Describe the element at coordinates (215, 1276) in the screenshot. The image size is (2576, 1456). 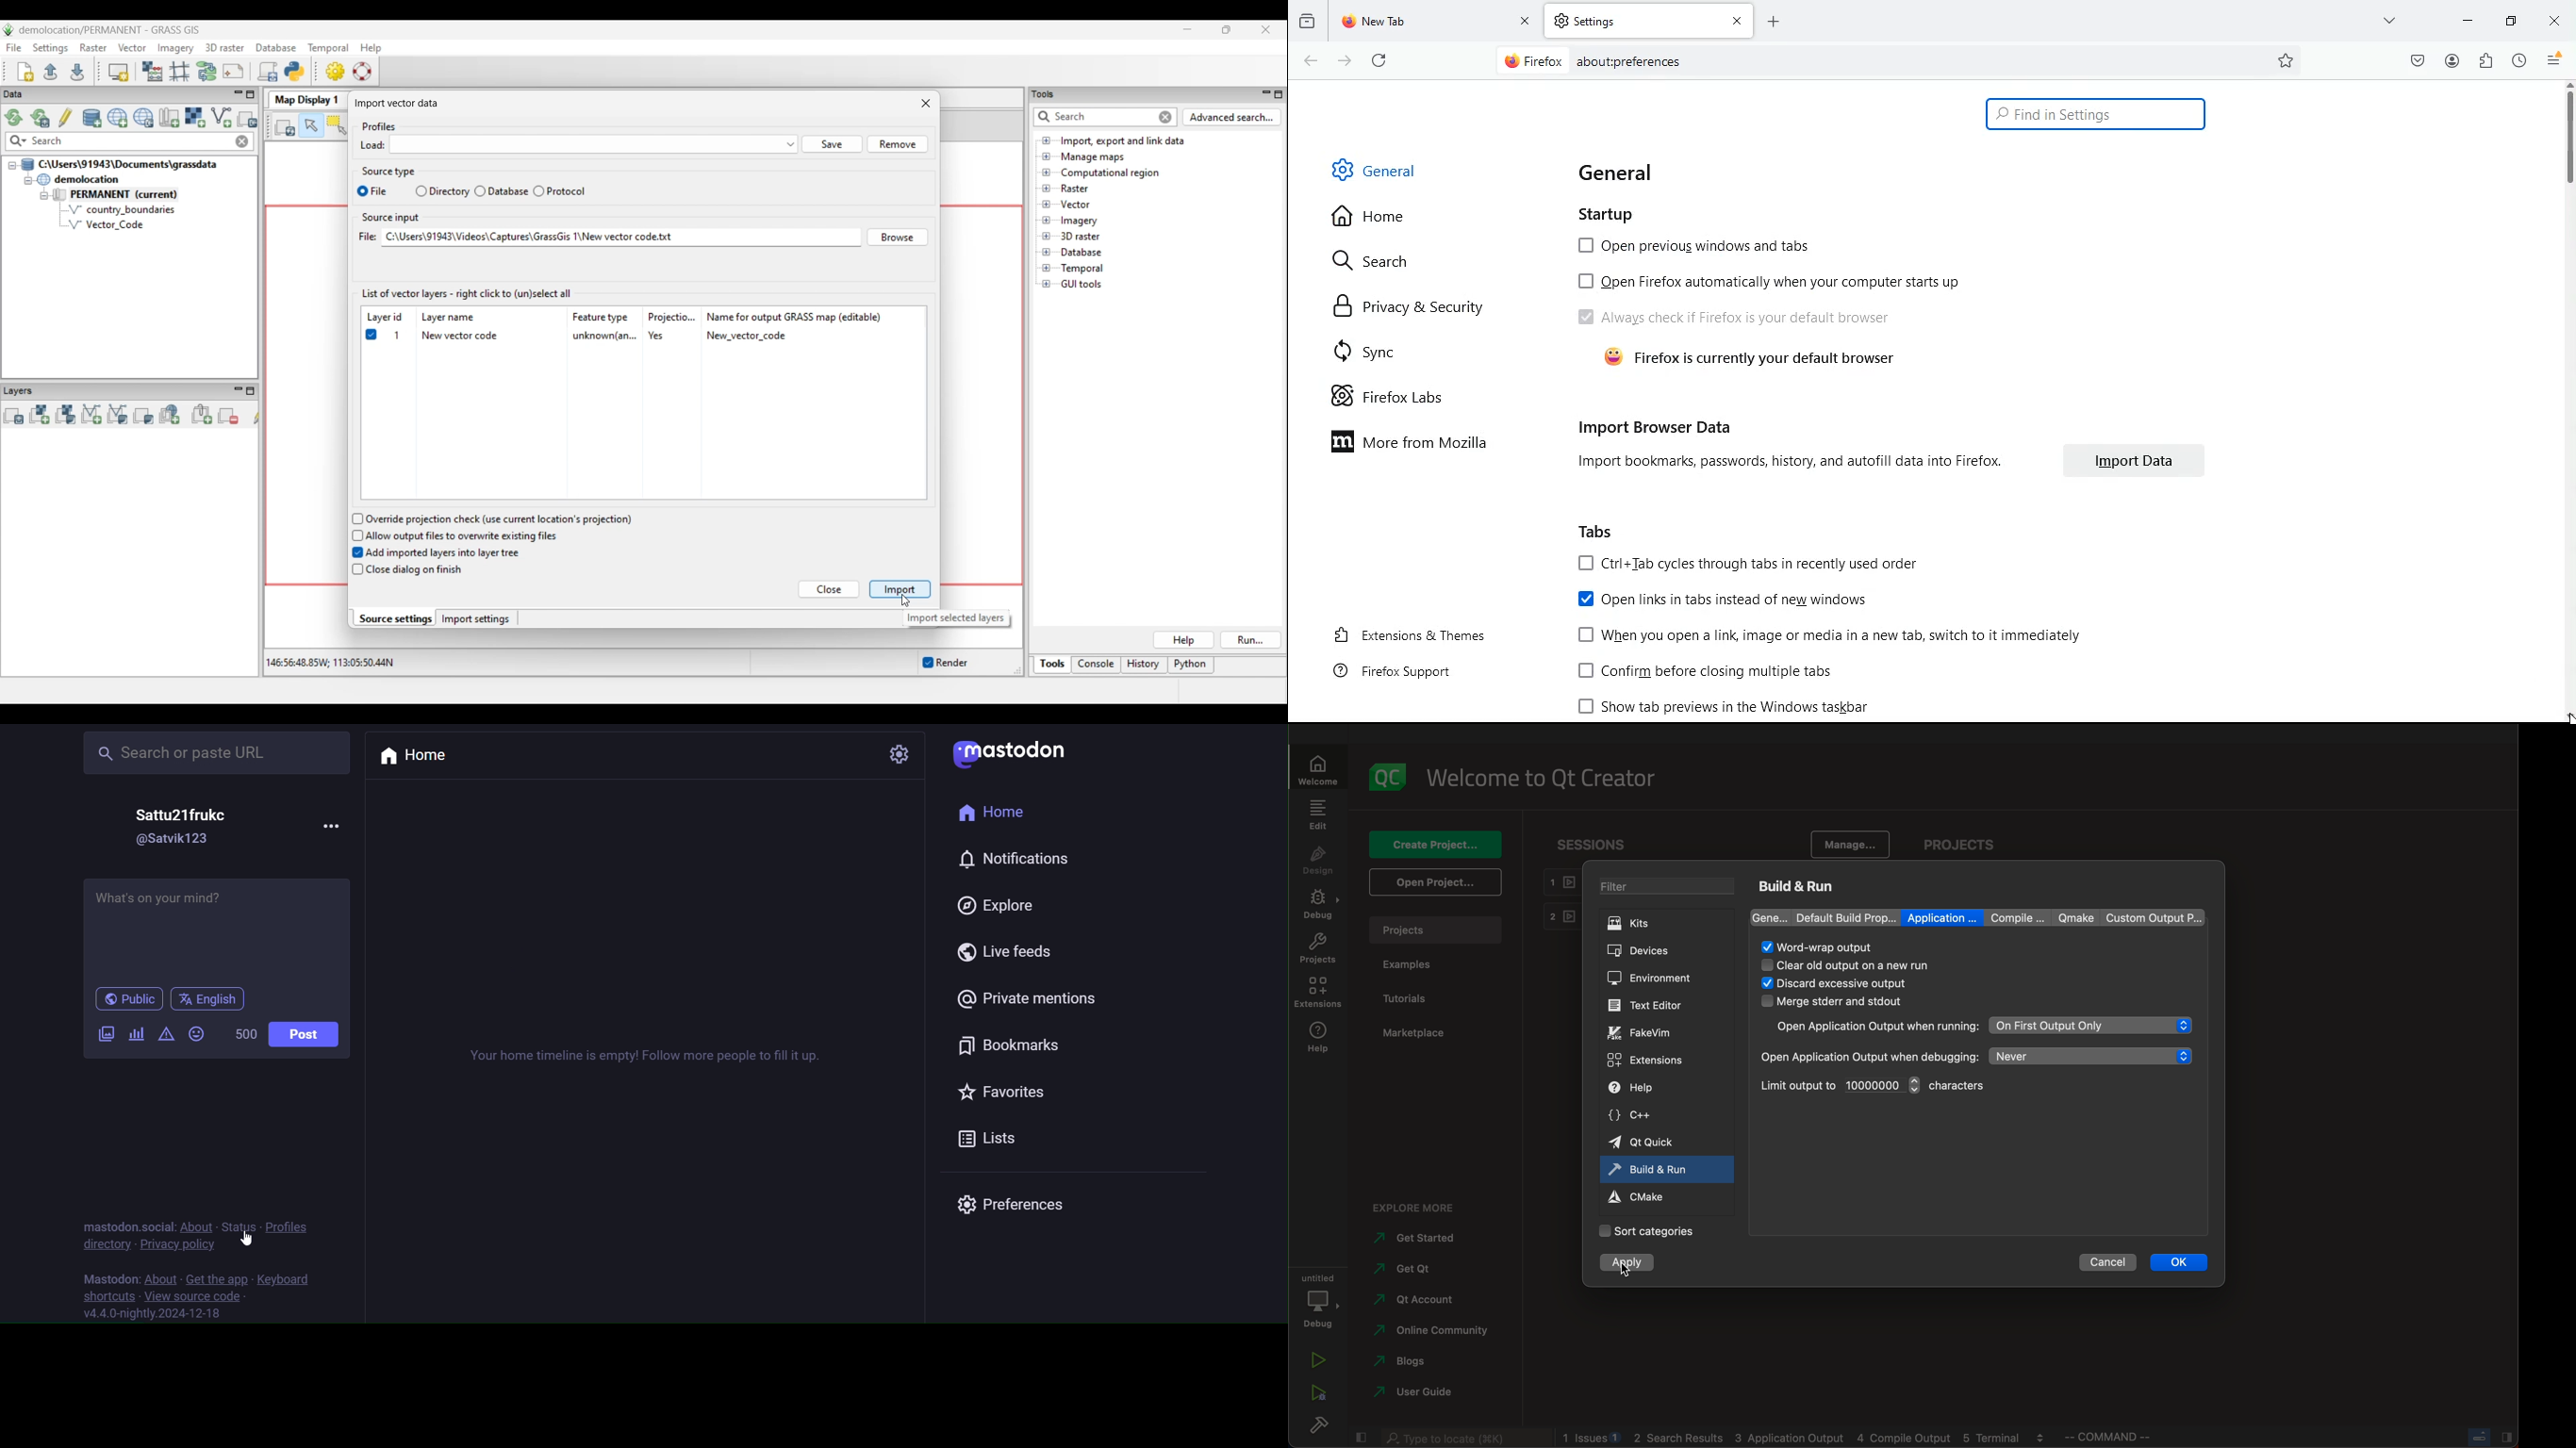
I see `Get the app` at that location.